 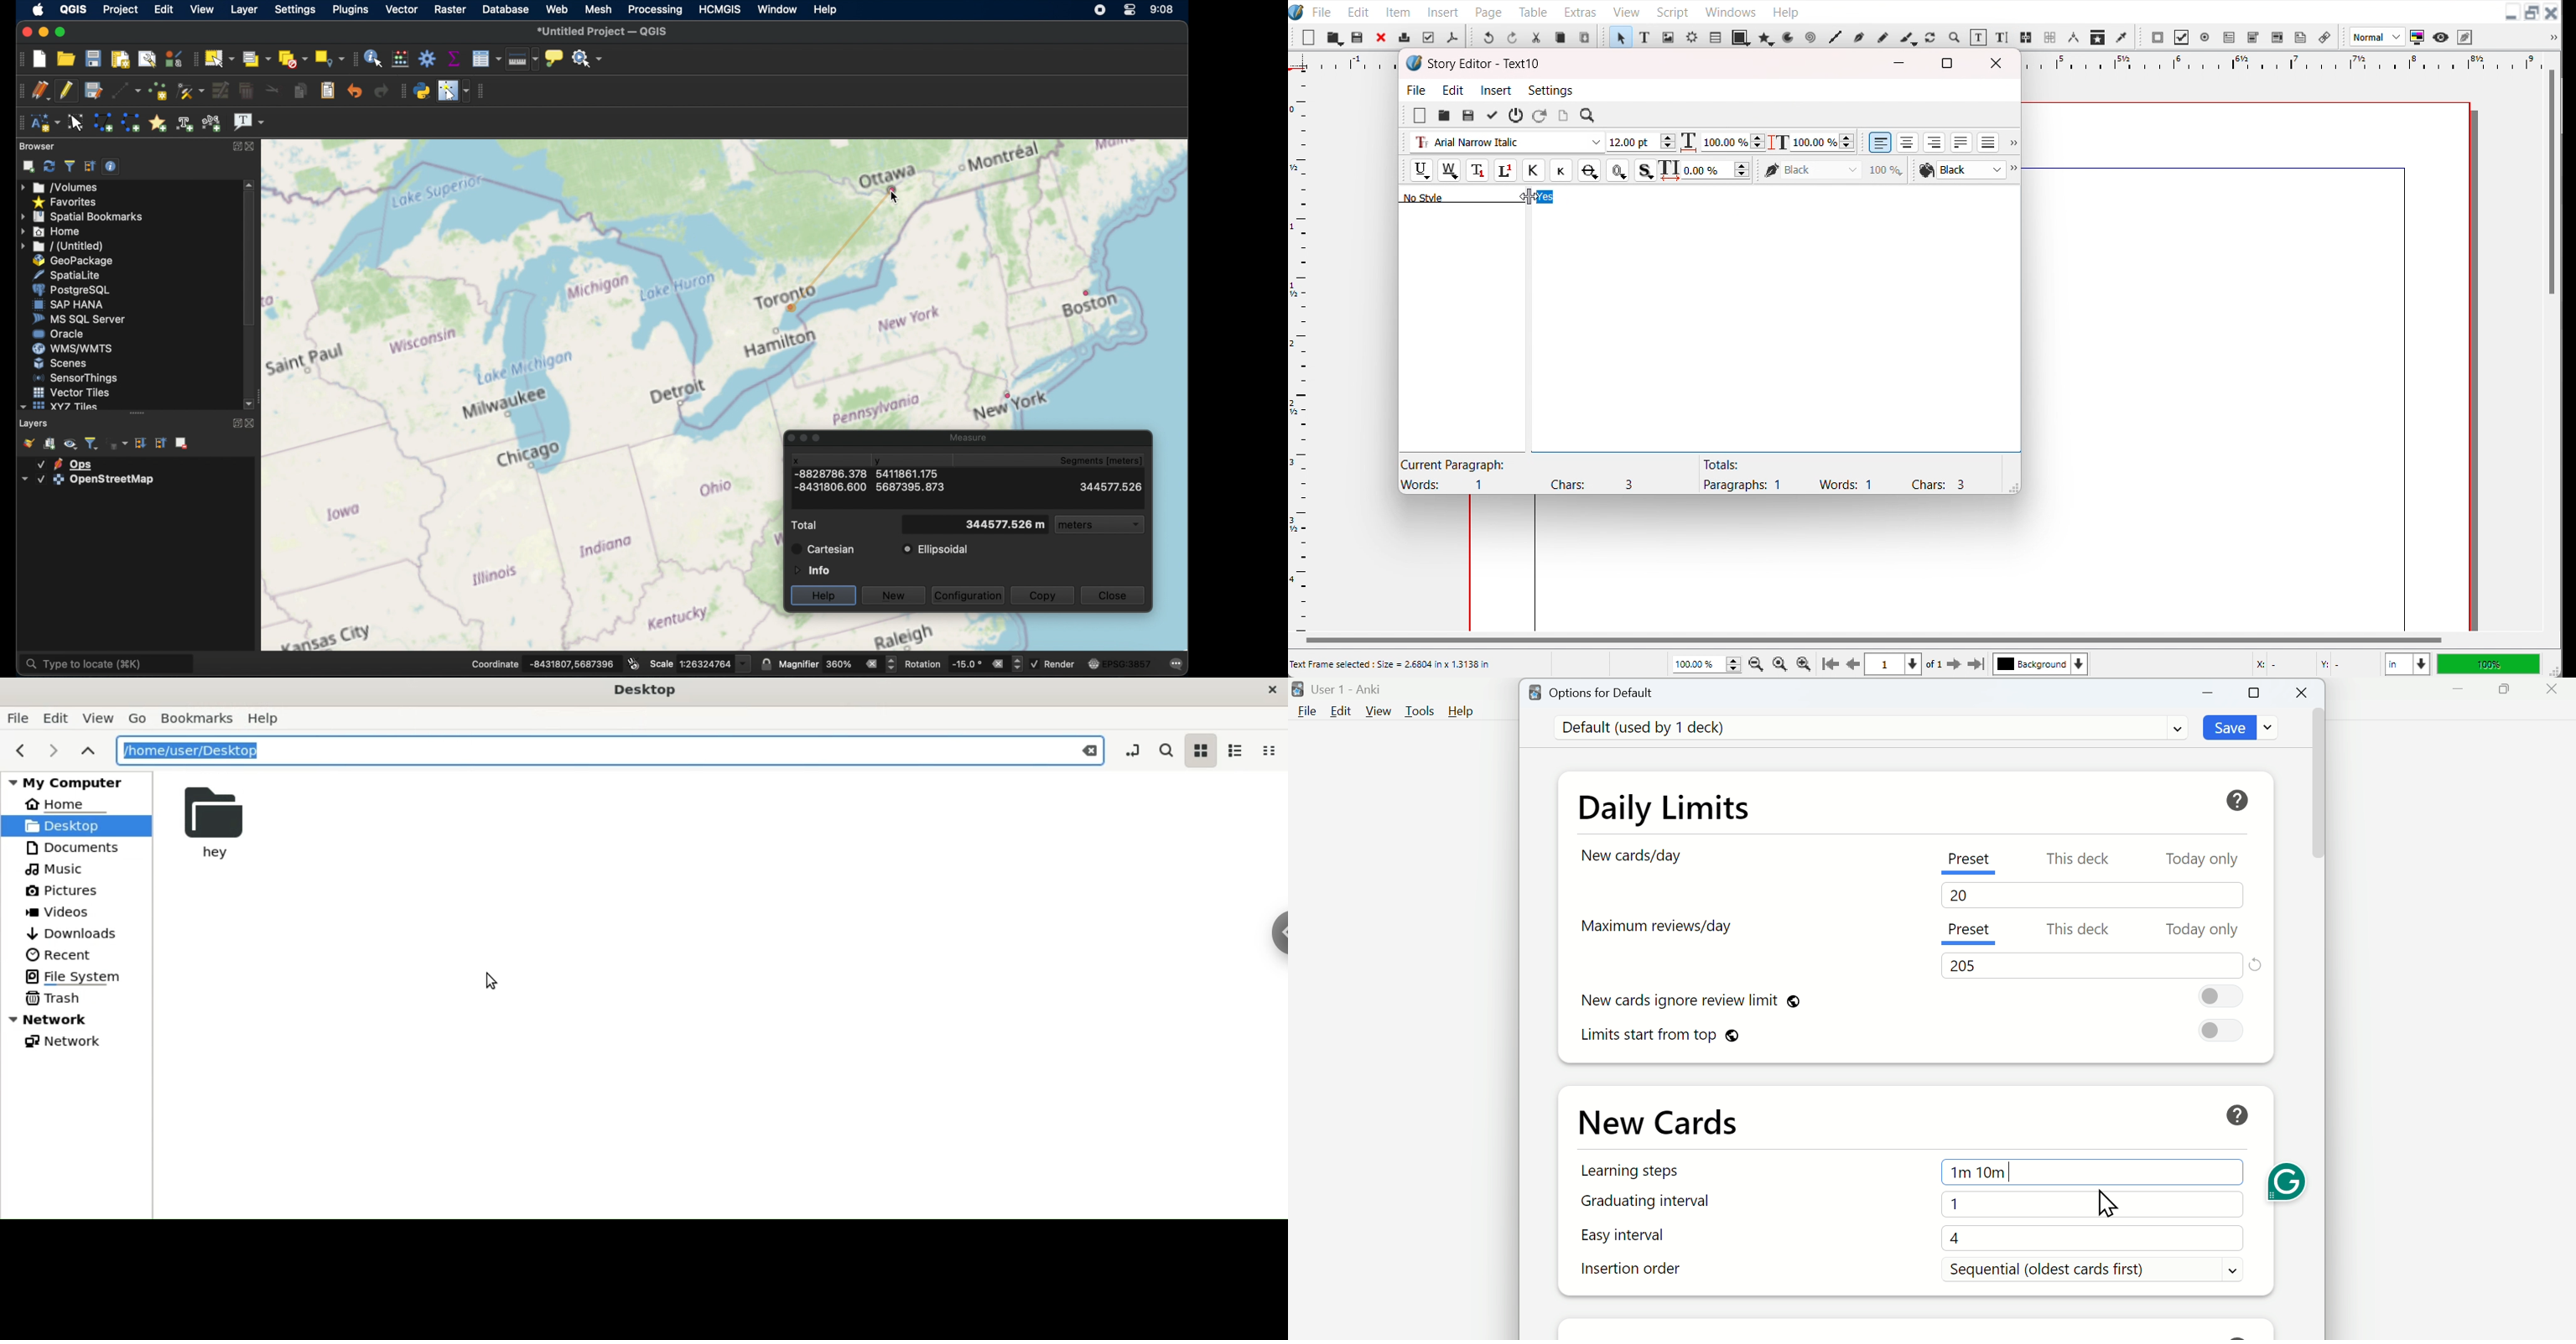 What do you see at coordinates (2105, 1205) in the screenshot?
I see `cursor` at bounding box center [2105, 1205].